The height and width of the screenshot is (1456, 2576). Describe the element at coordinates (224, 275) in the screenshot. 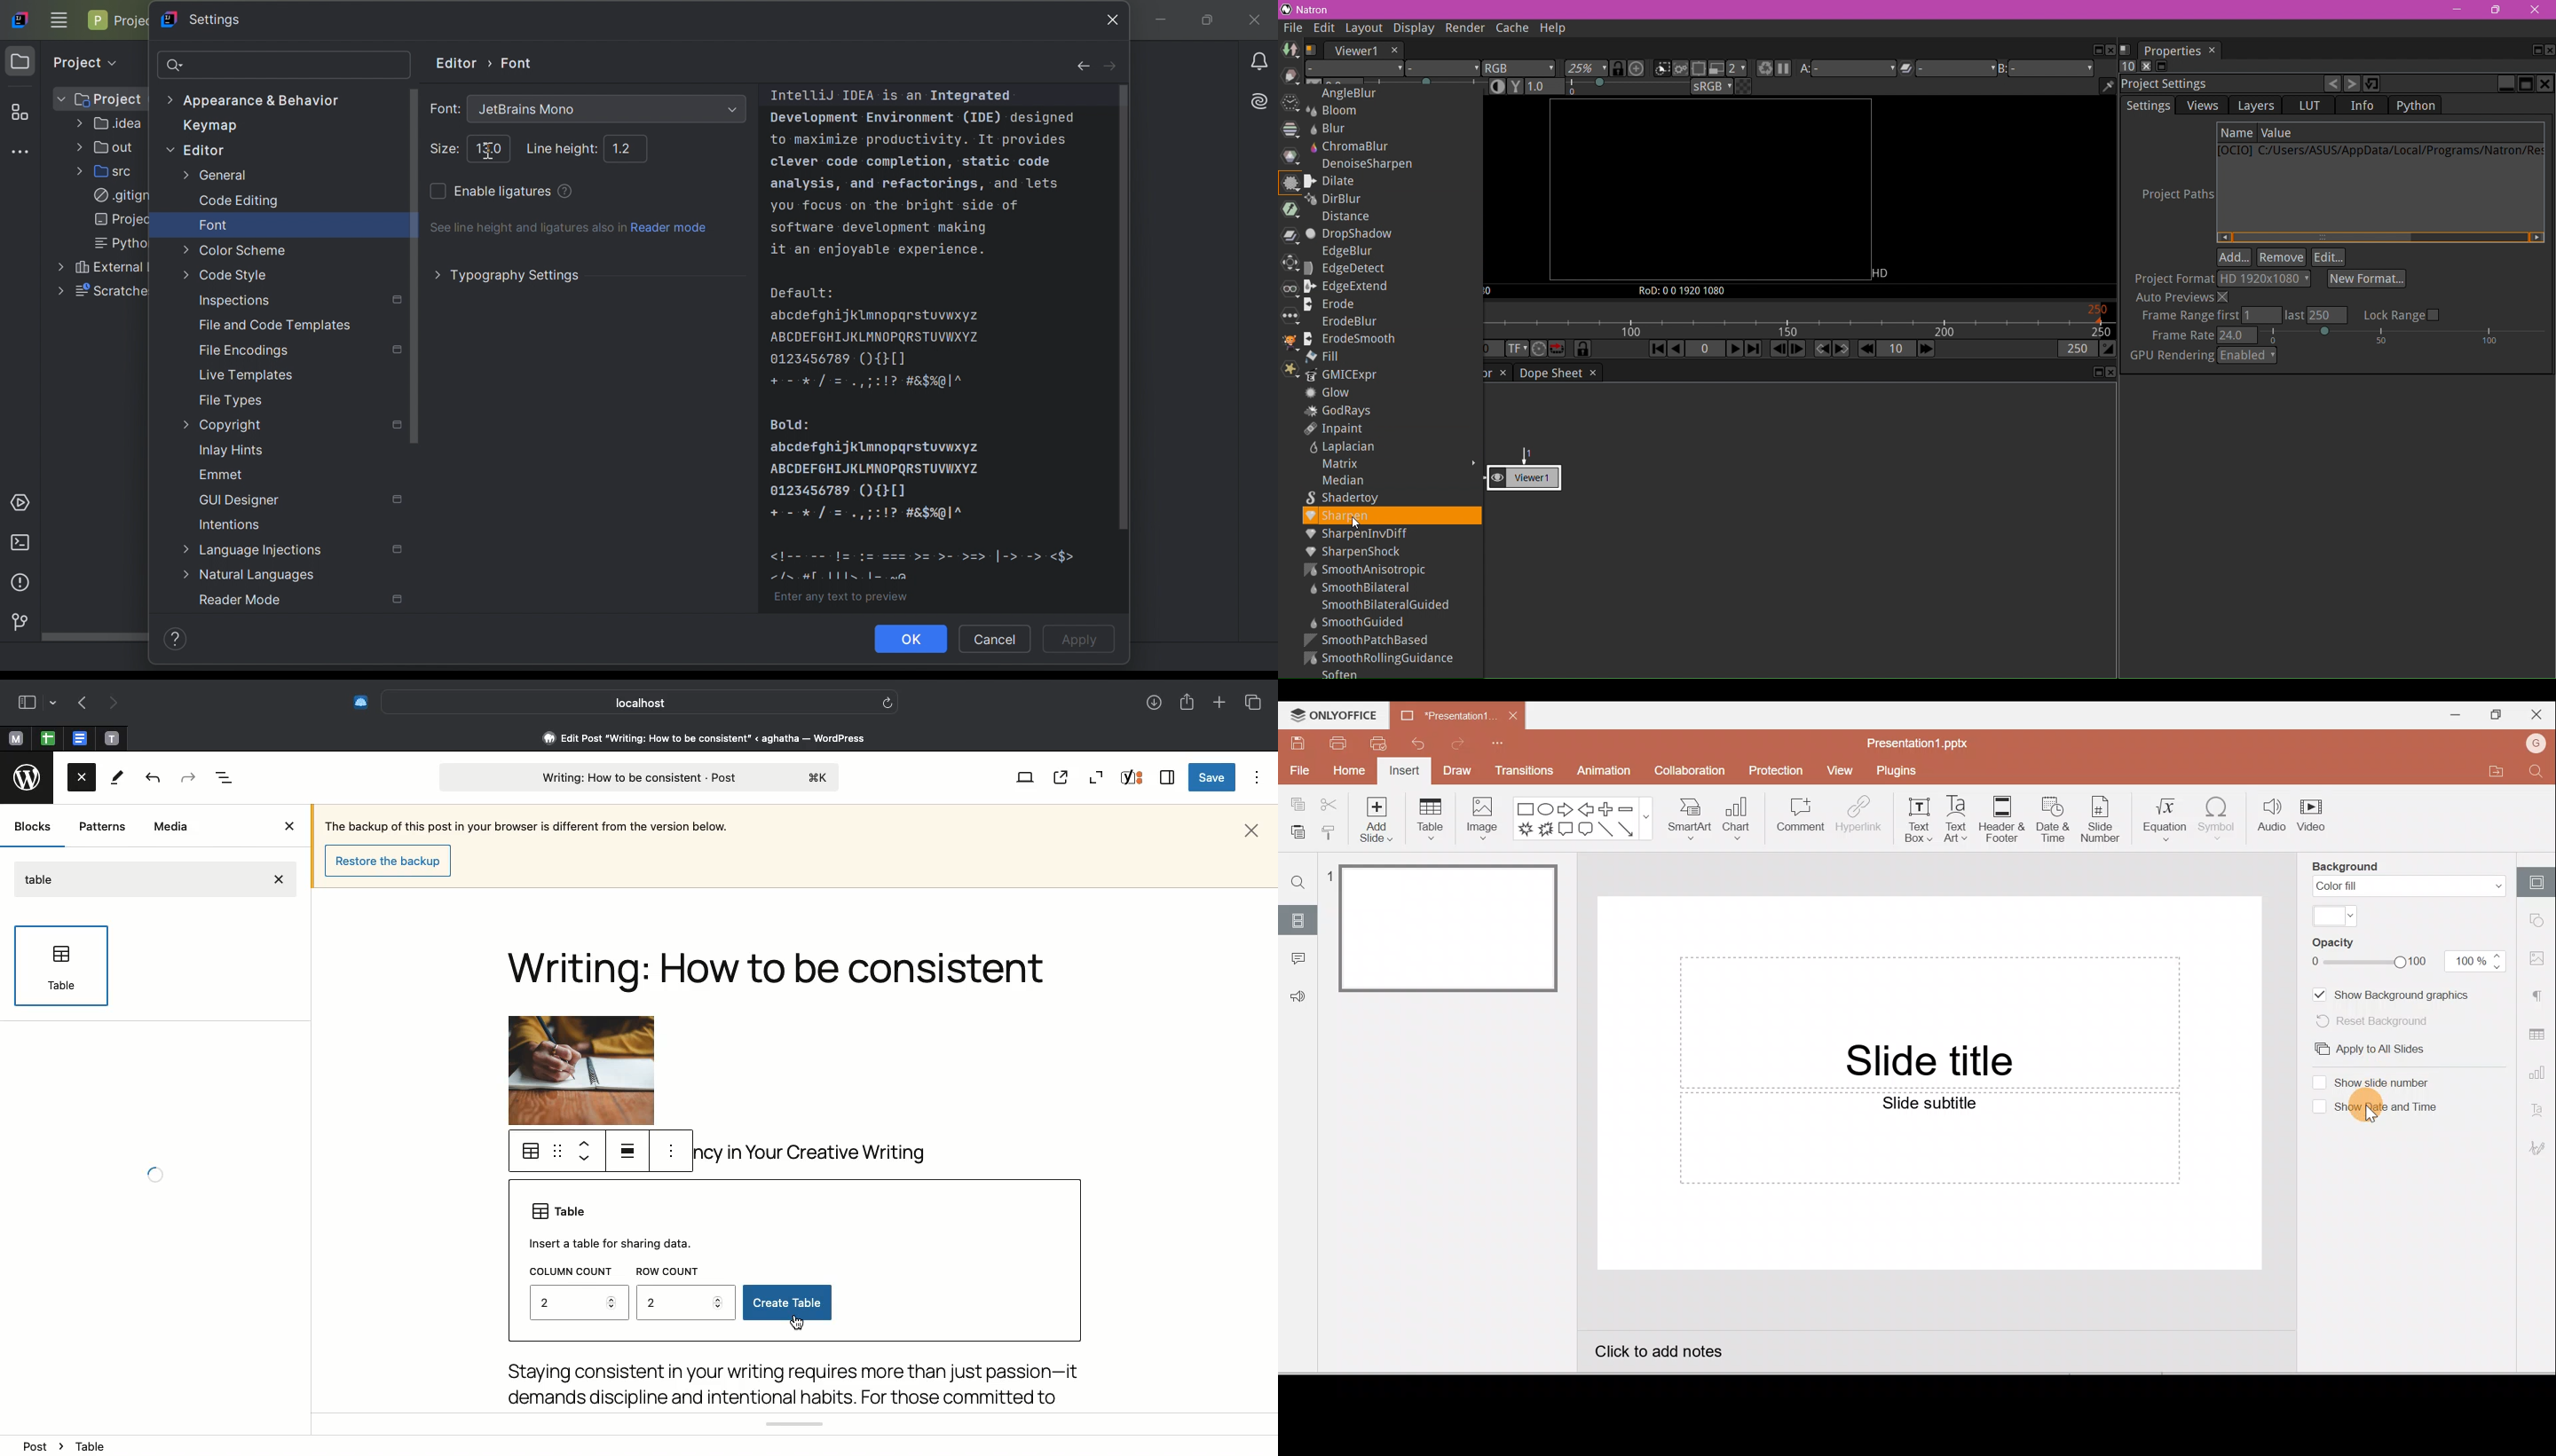

I see `Code style` at that location.